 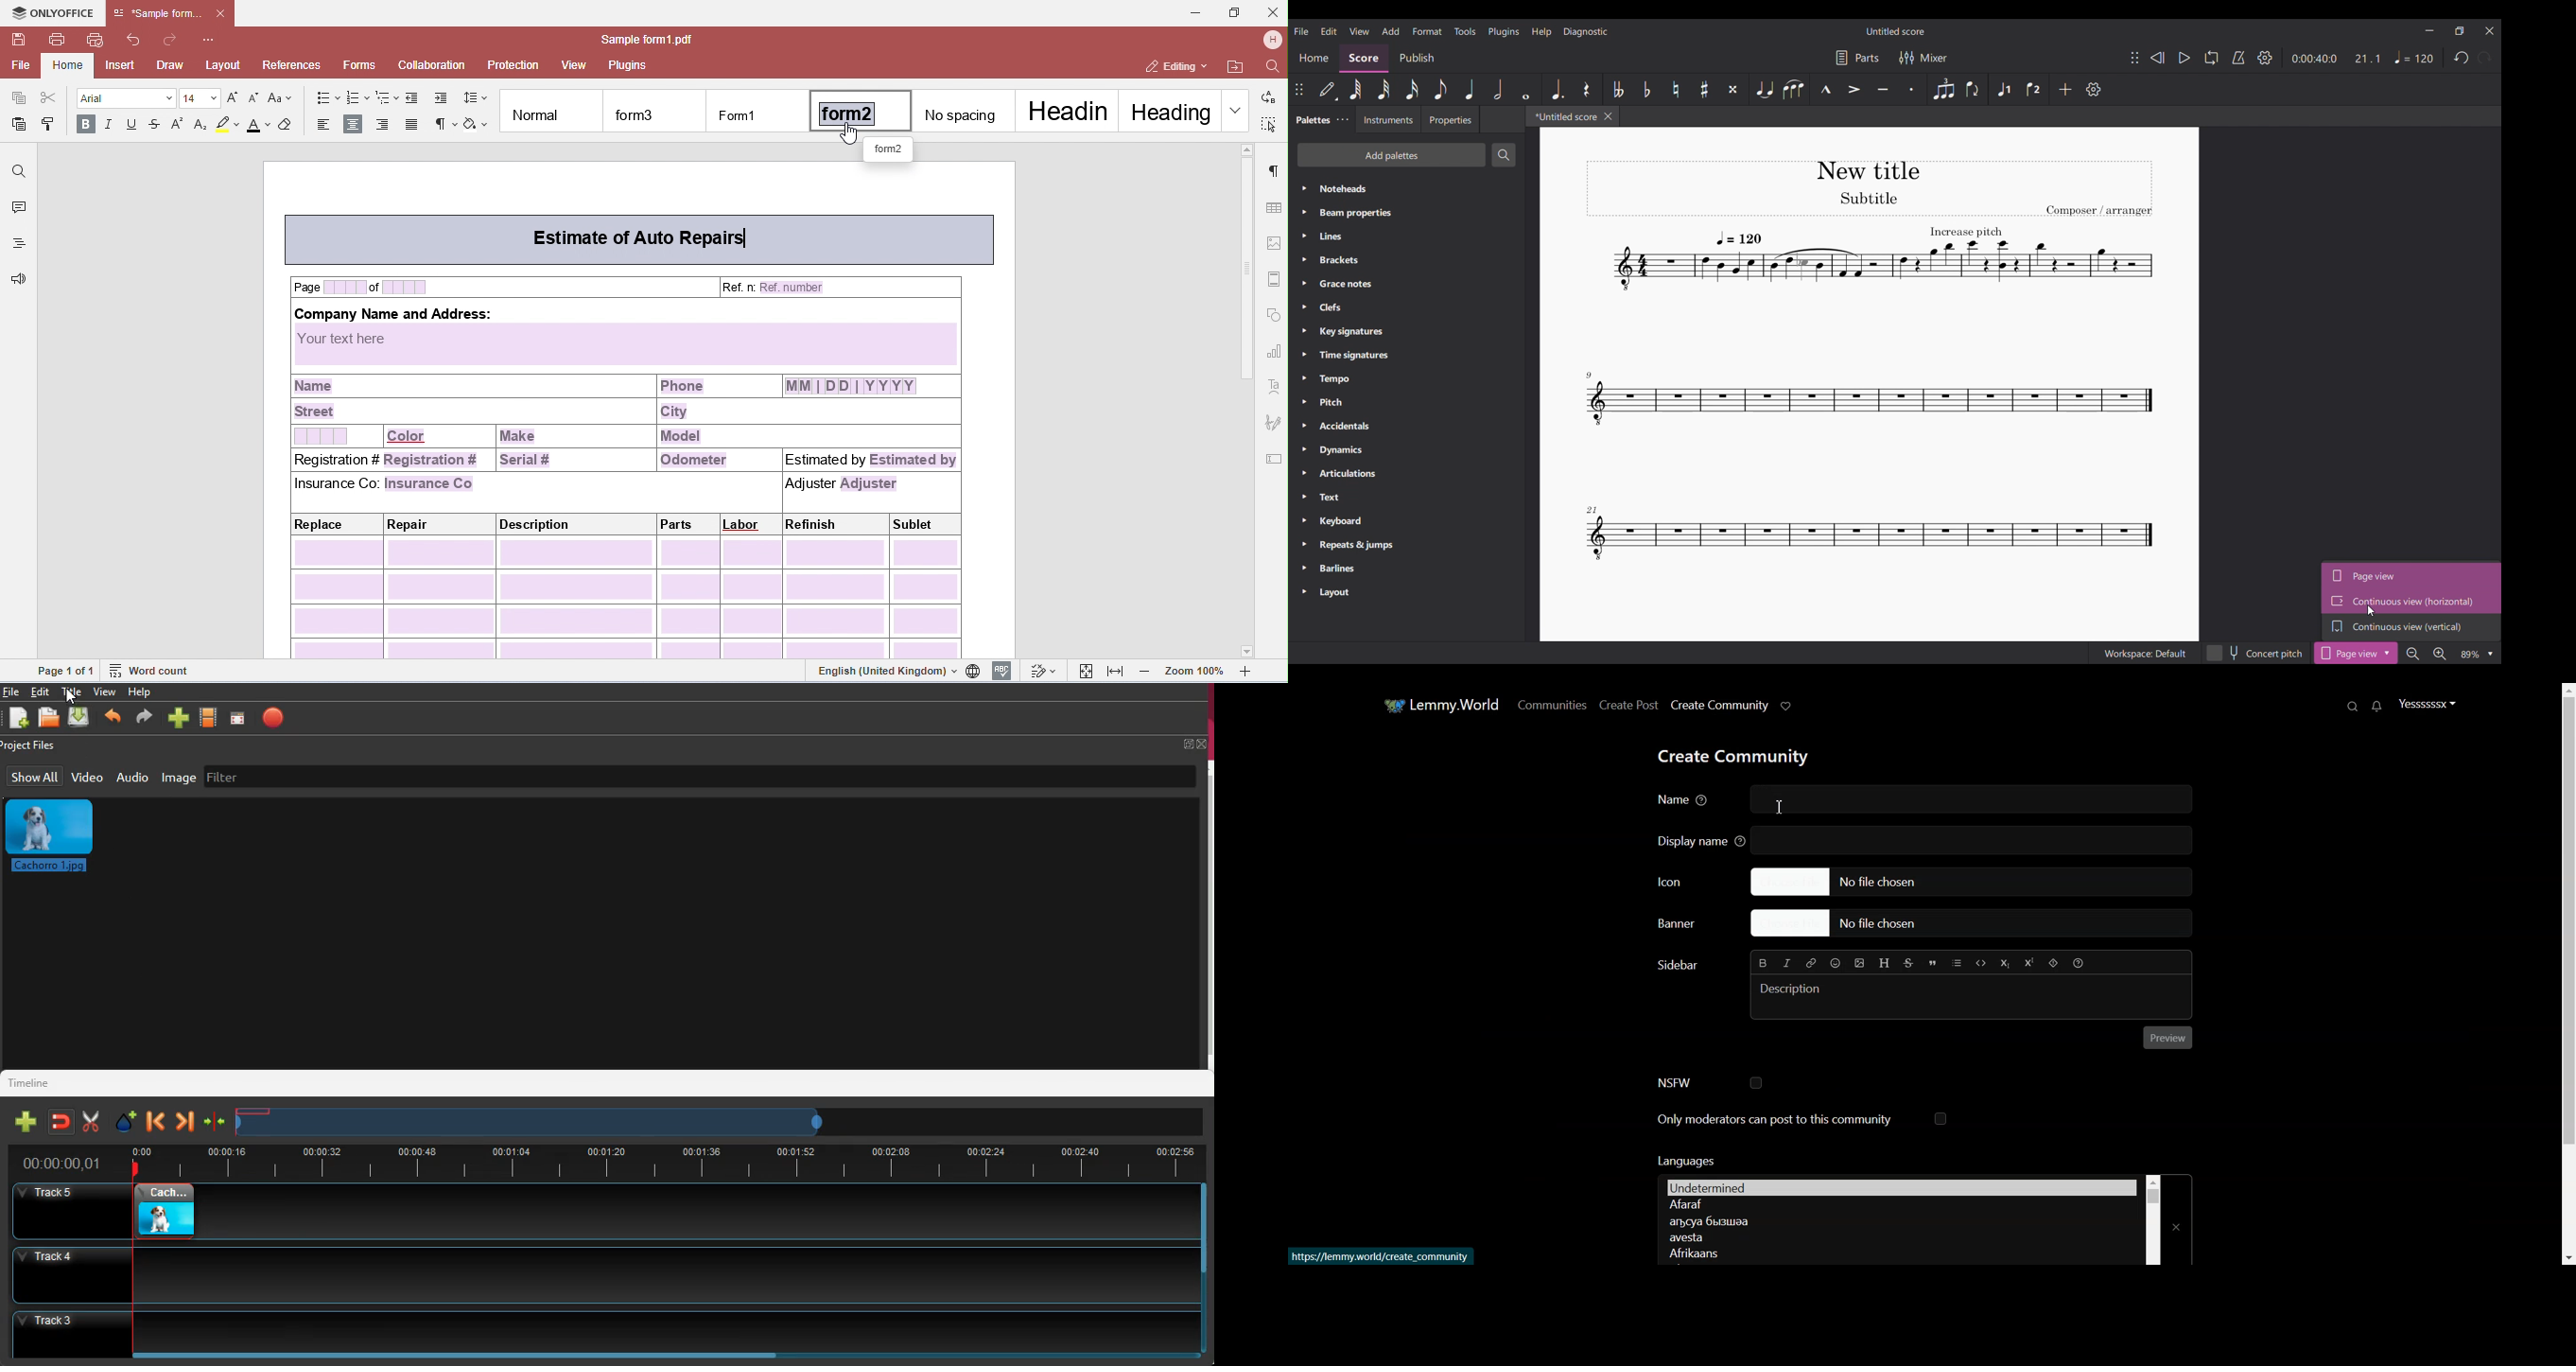 What do you see at coordinates (1311, 119) in the screenshot?
I see `Palettes` at bounding box center [1311, 119].